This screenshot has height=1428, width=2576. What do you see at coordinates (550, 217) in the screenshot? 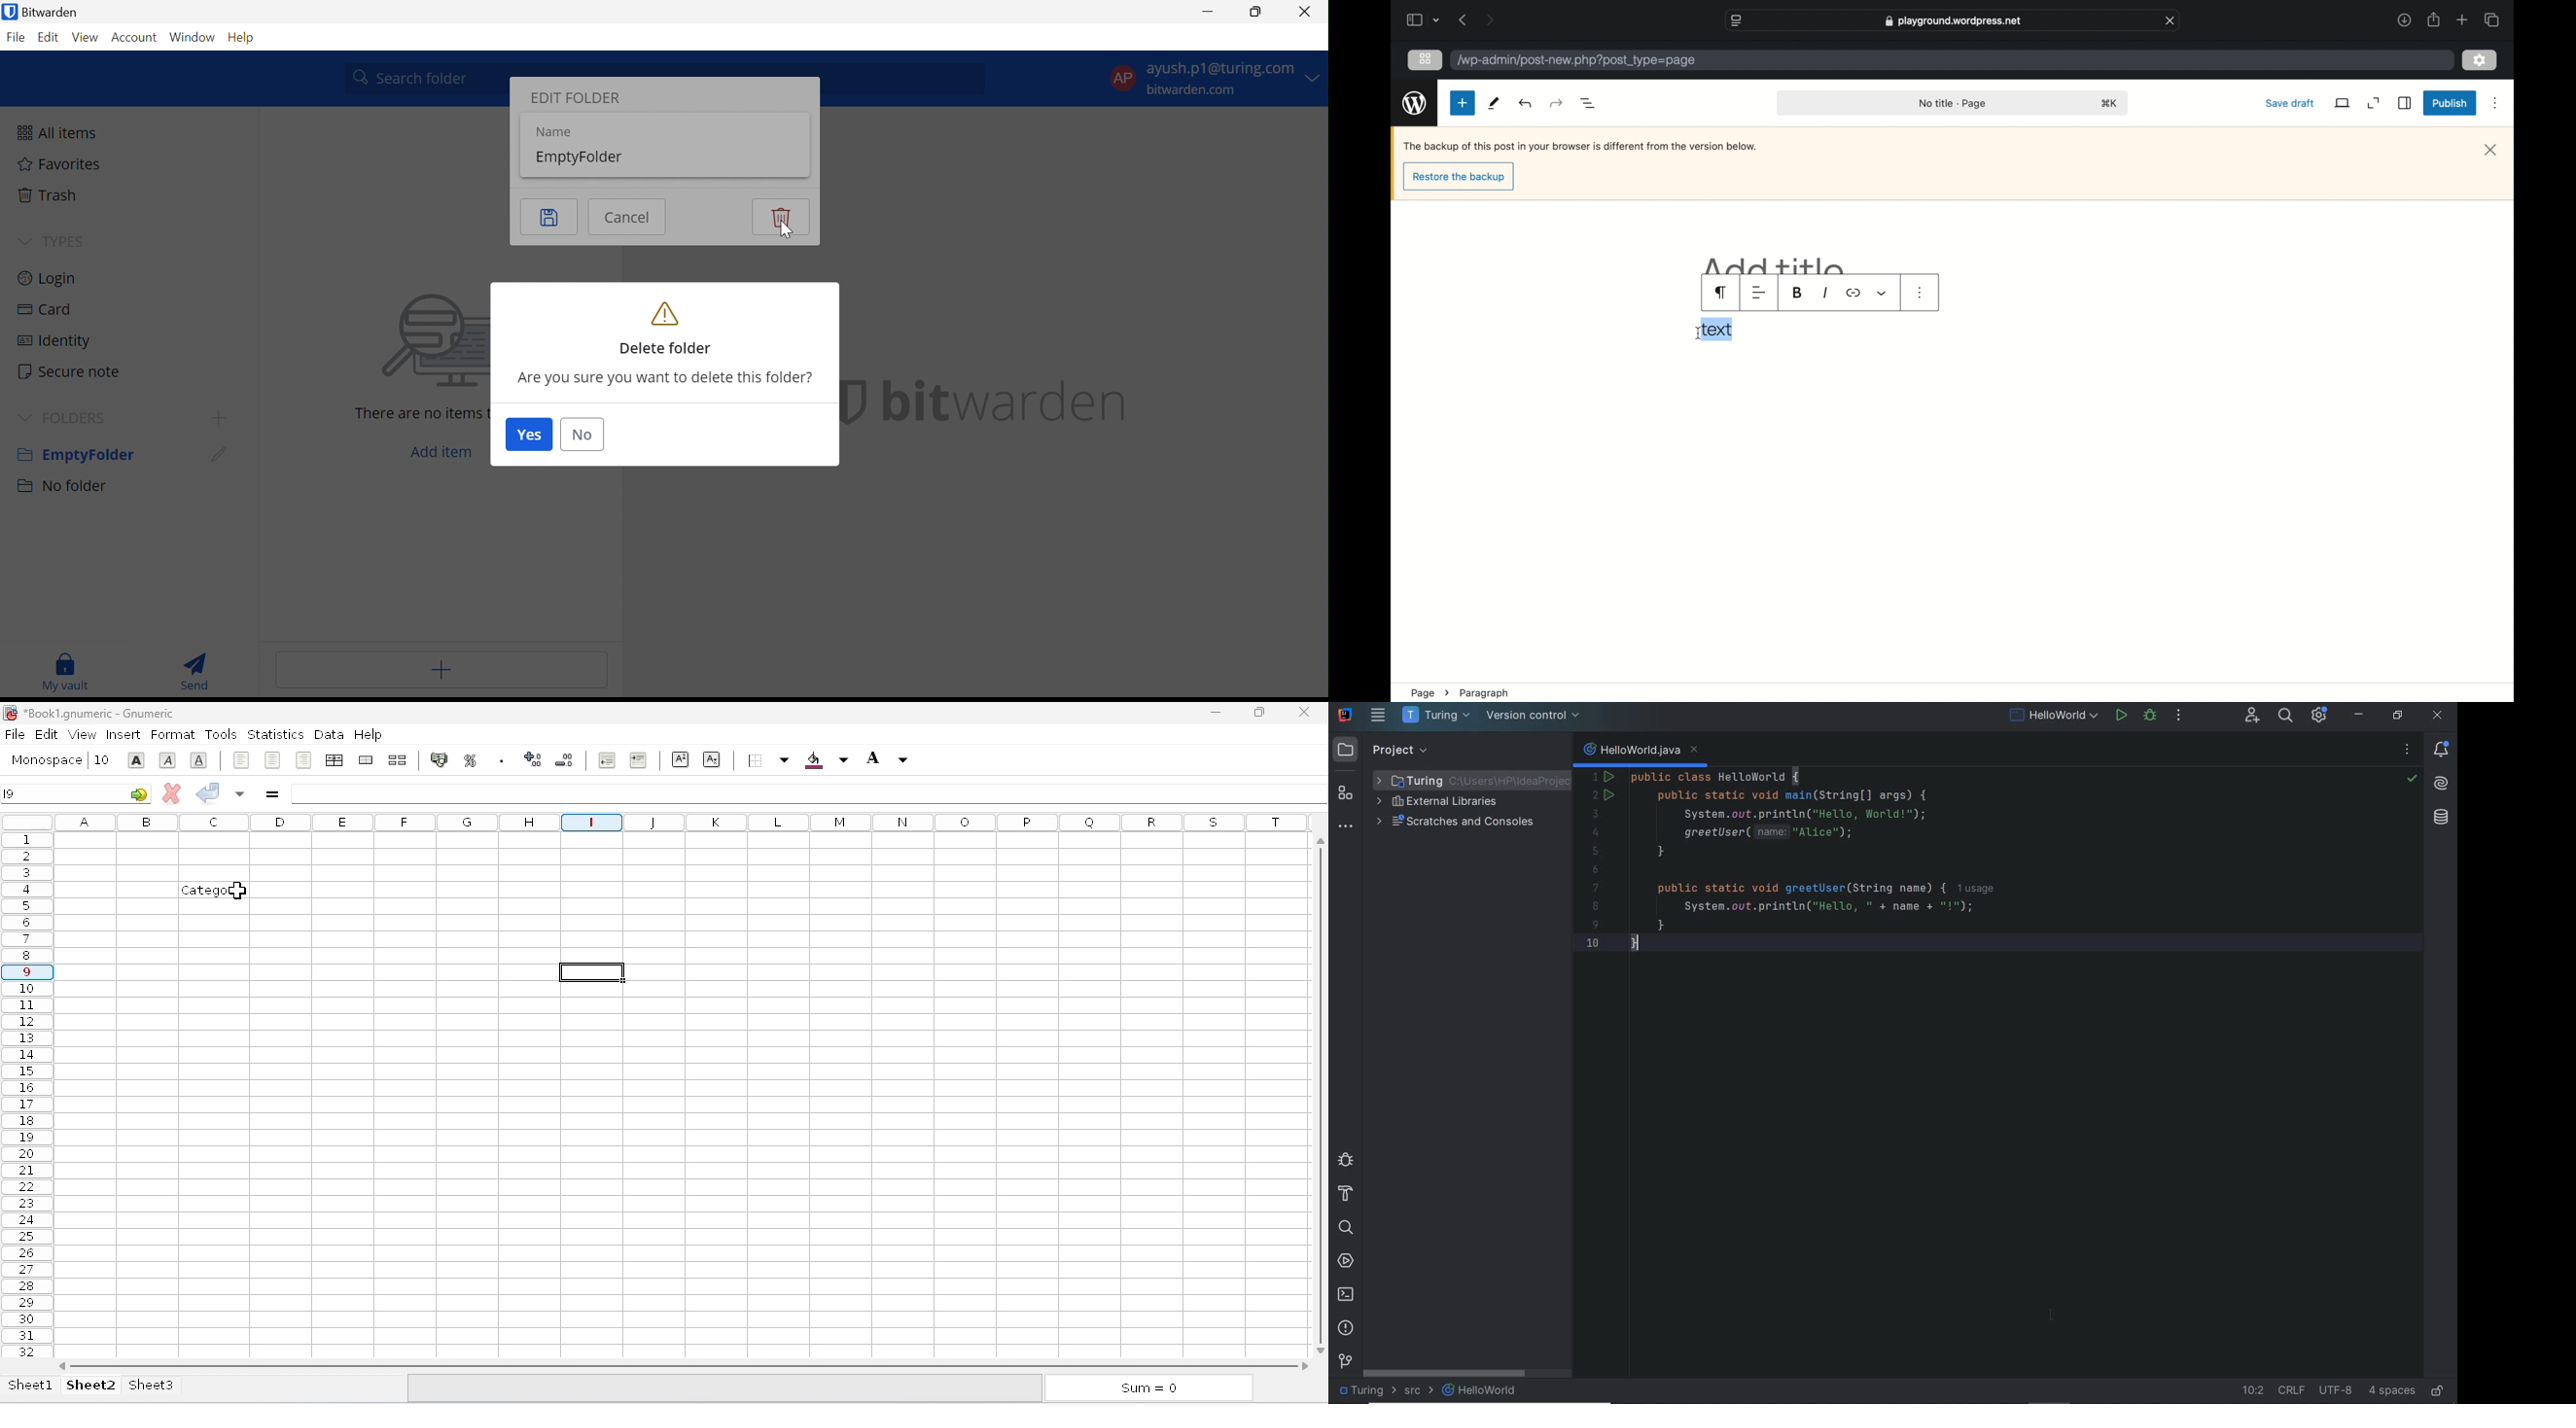
I see `Edit` at bounding box center [550, 217].